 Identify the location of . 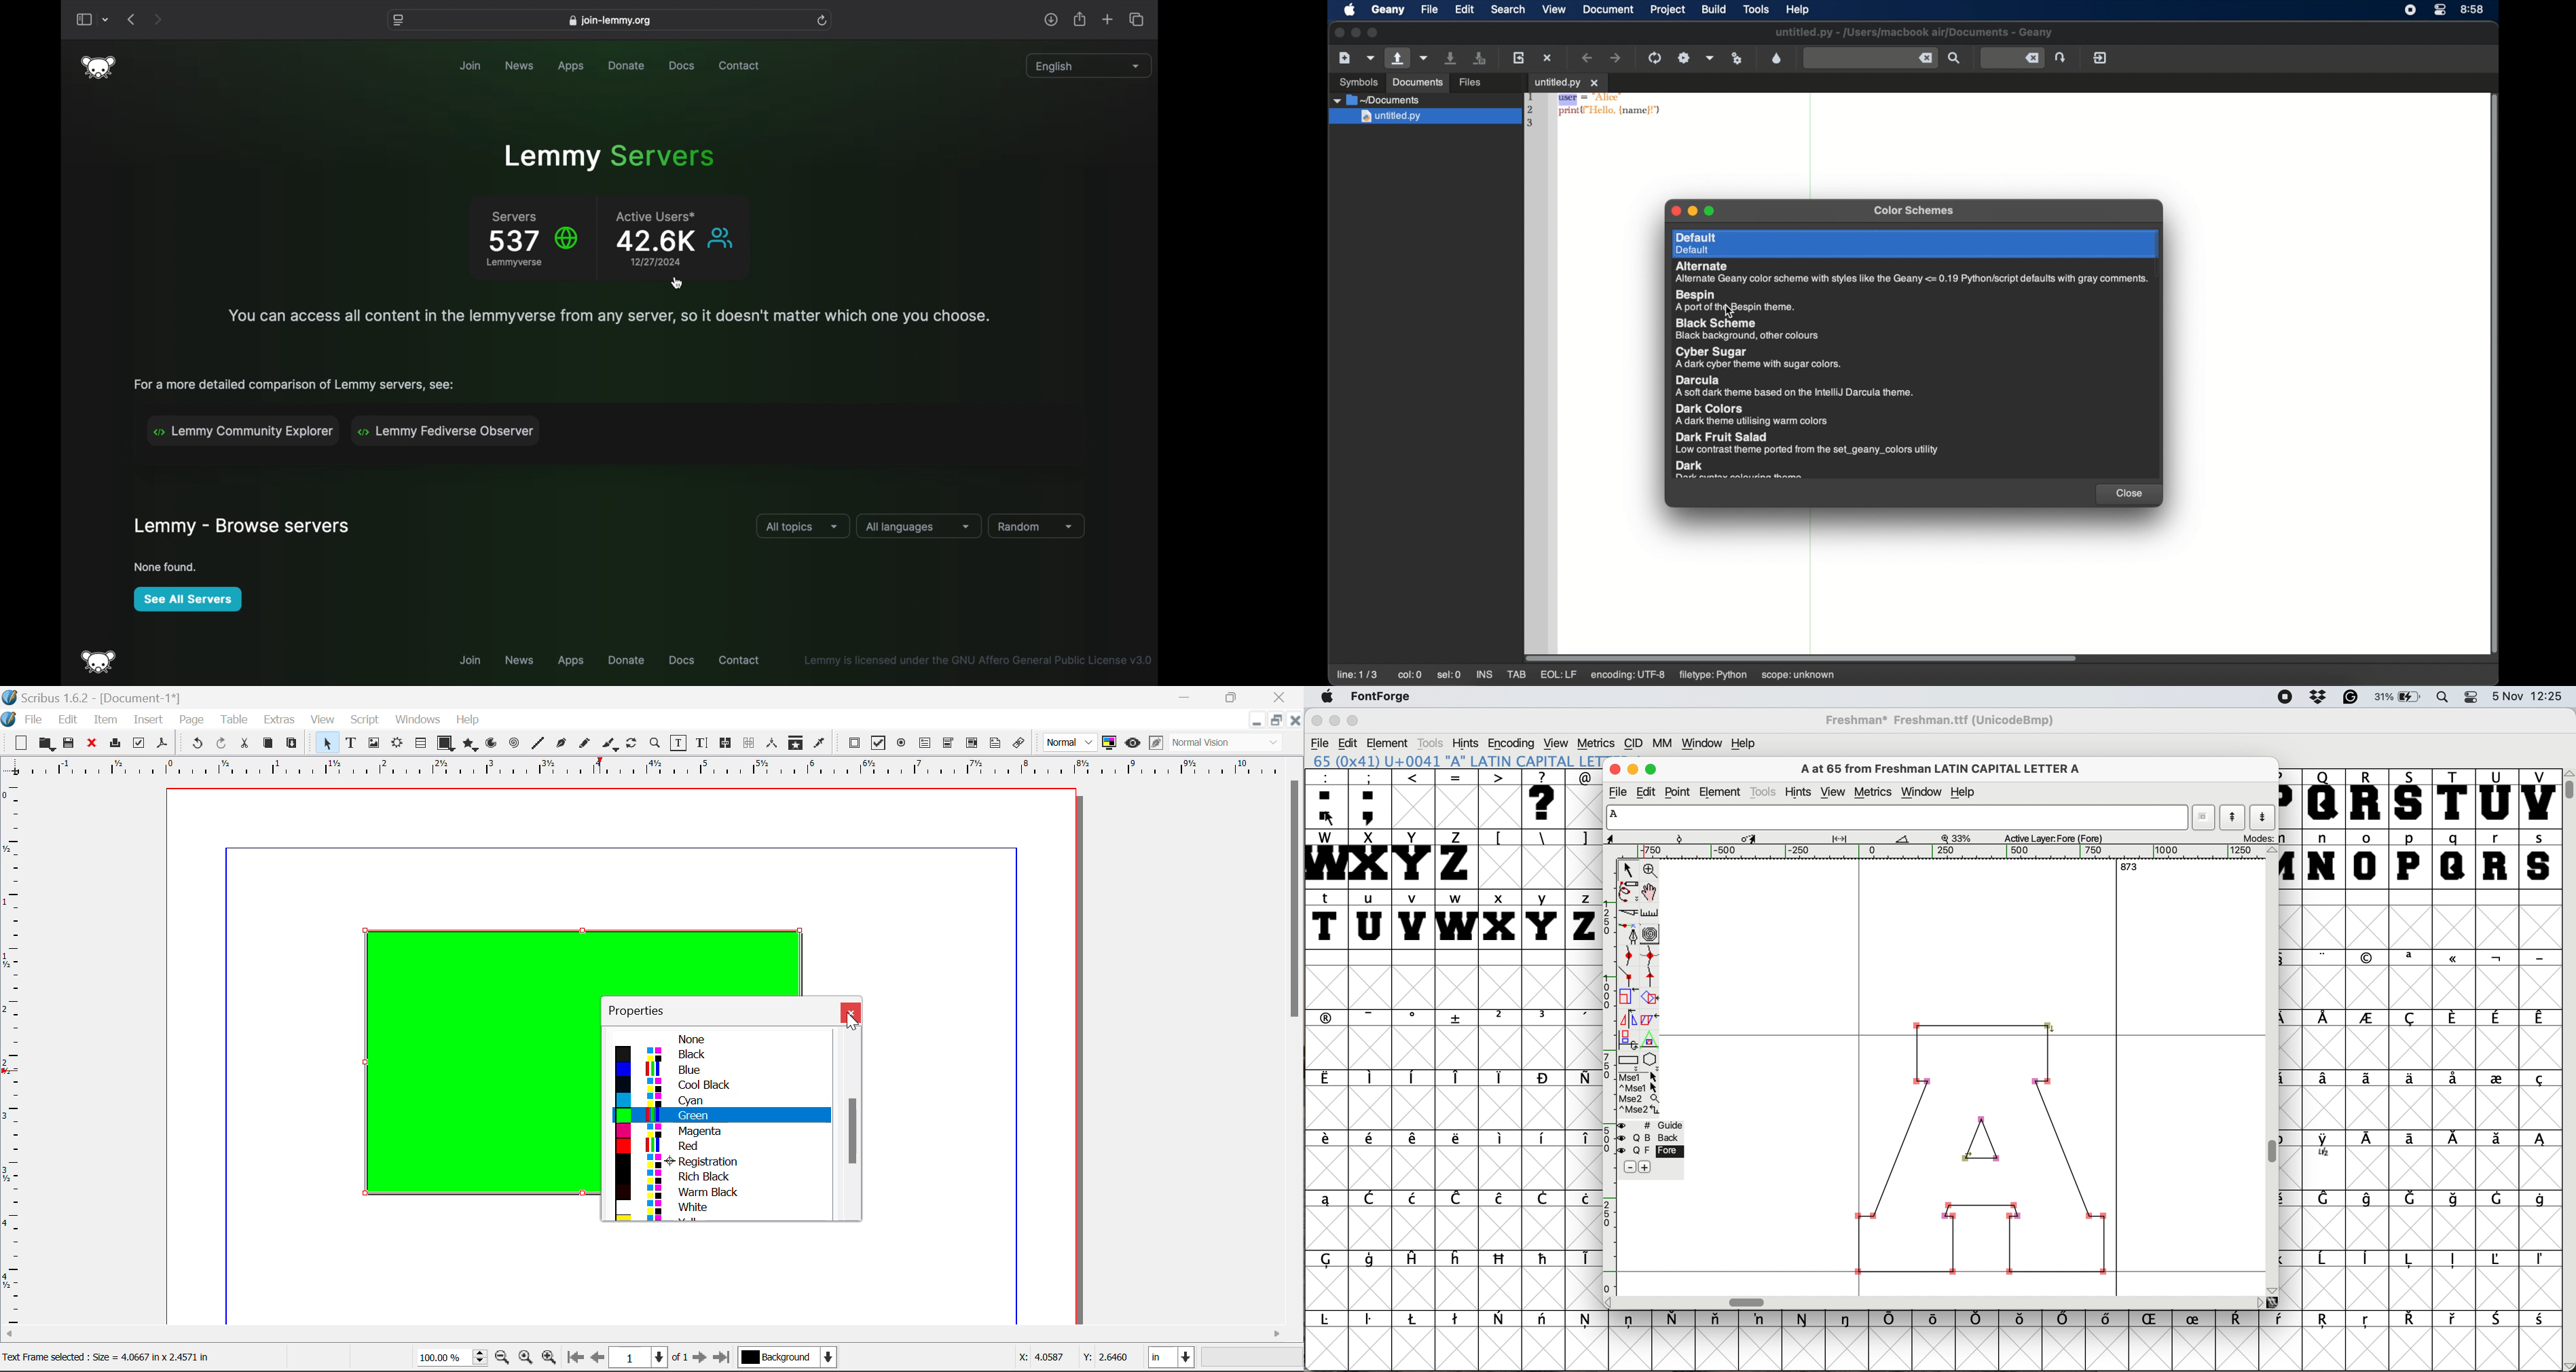
(1501, 1019).